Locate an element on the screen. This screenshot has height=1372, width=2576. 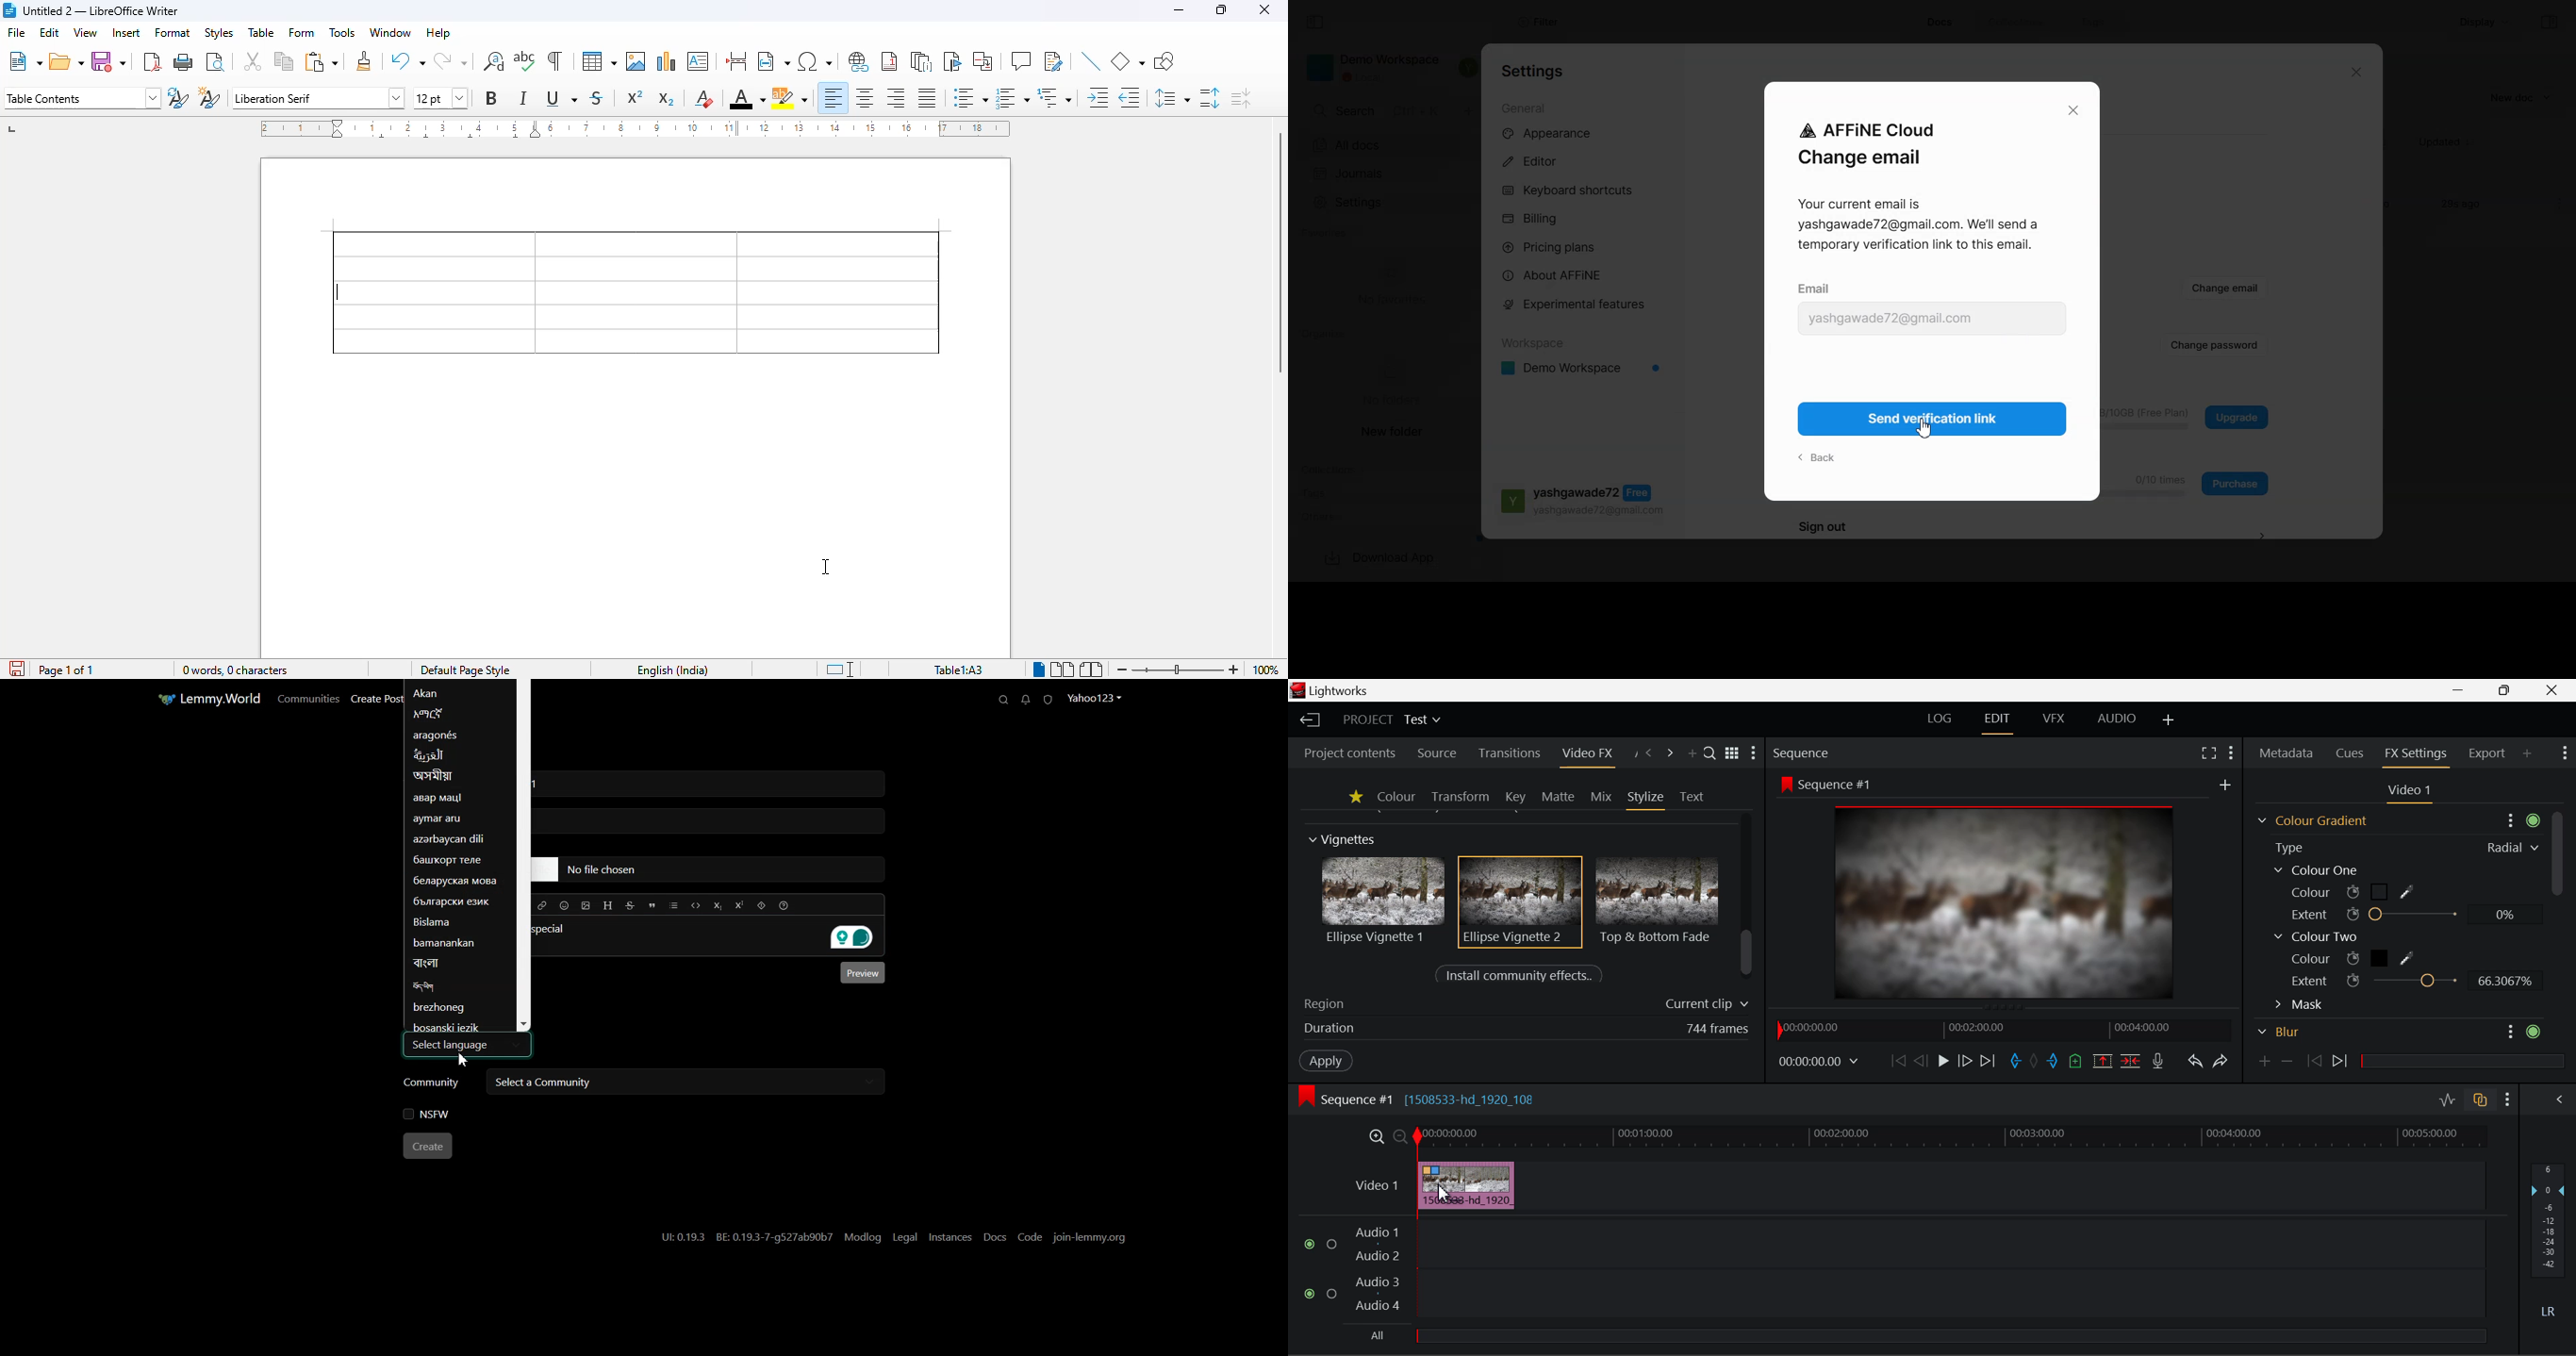
Transform is located at coordinates (1460, 796).